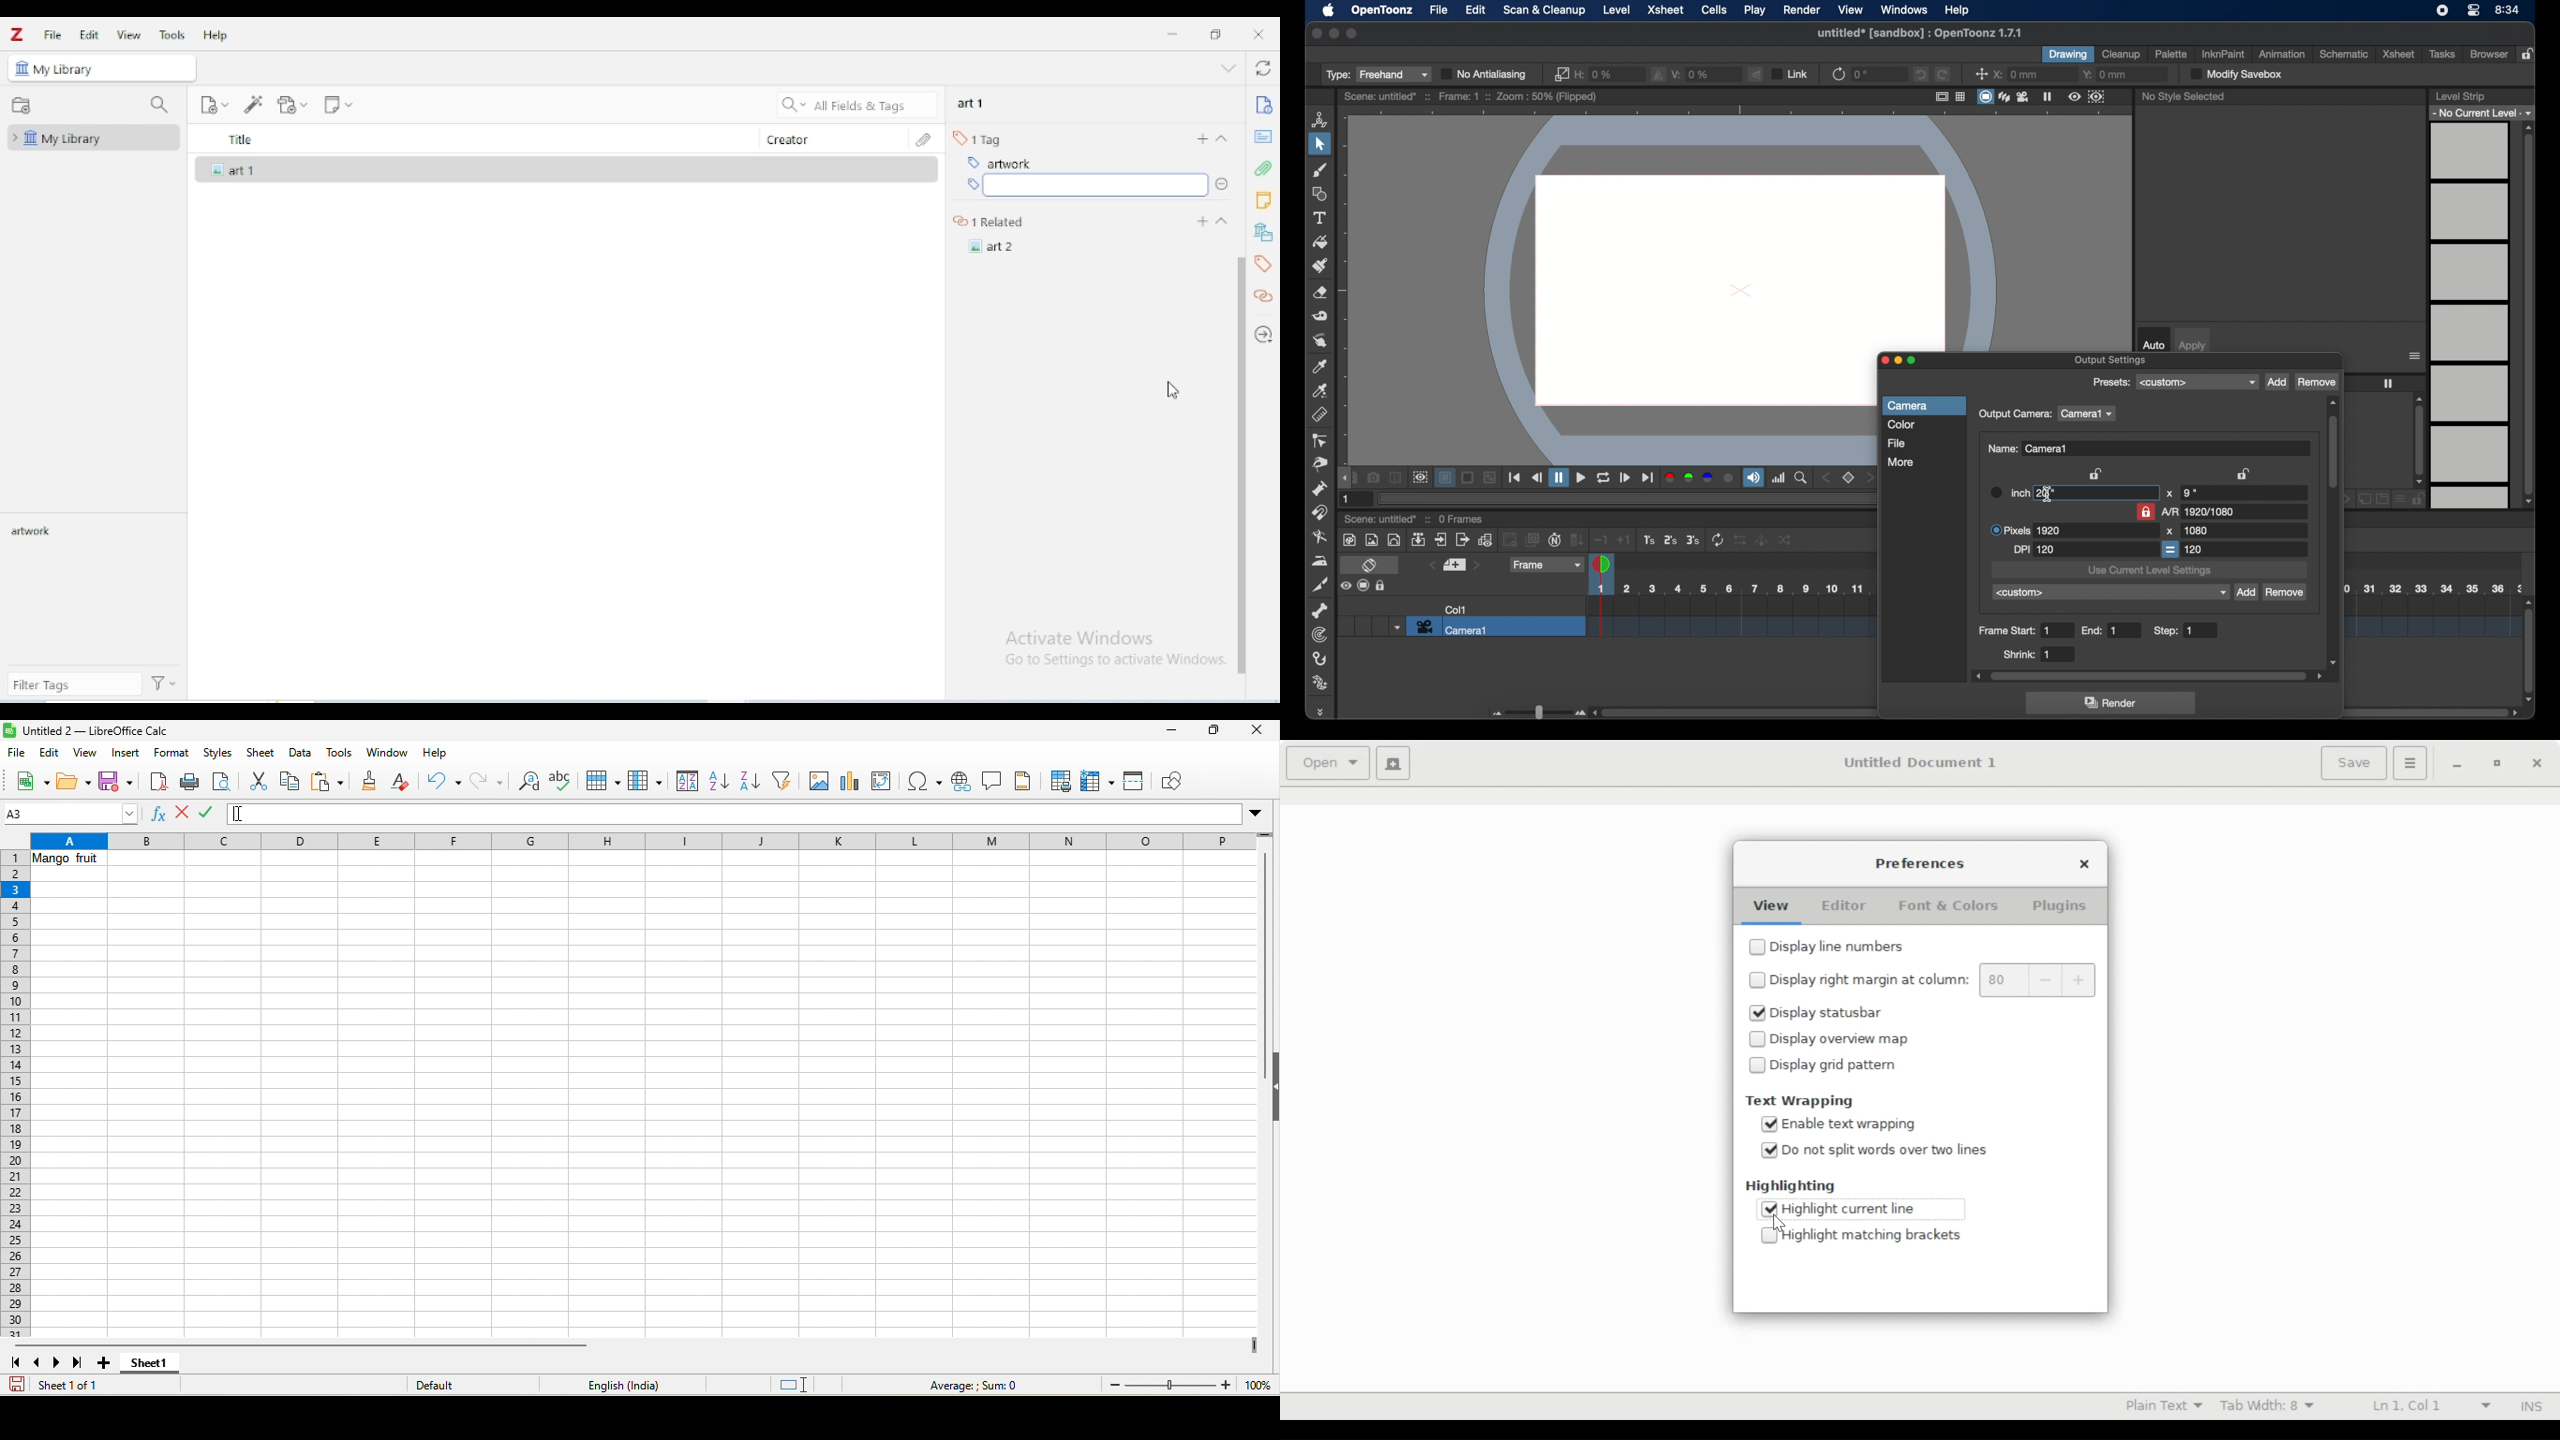 Image resolution: width=2576 pixels, height=1456 pixels. Describe the element at coordinates (1729, 618) in the screenshot. I see `scene` at that location.